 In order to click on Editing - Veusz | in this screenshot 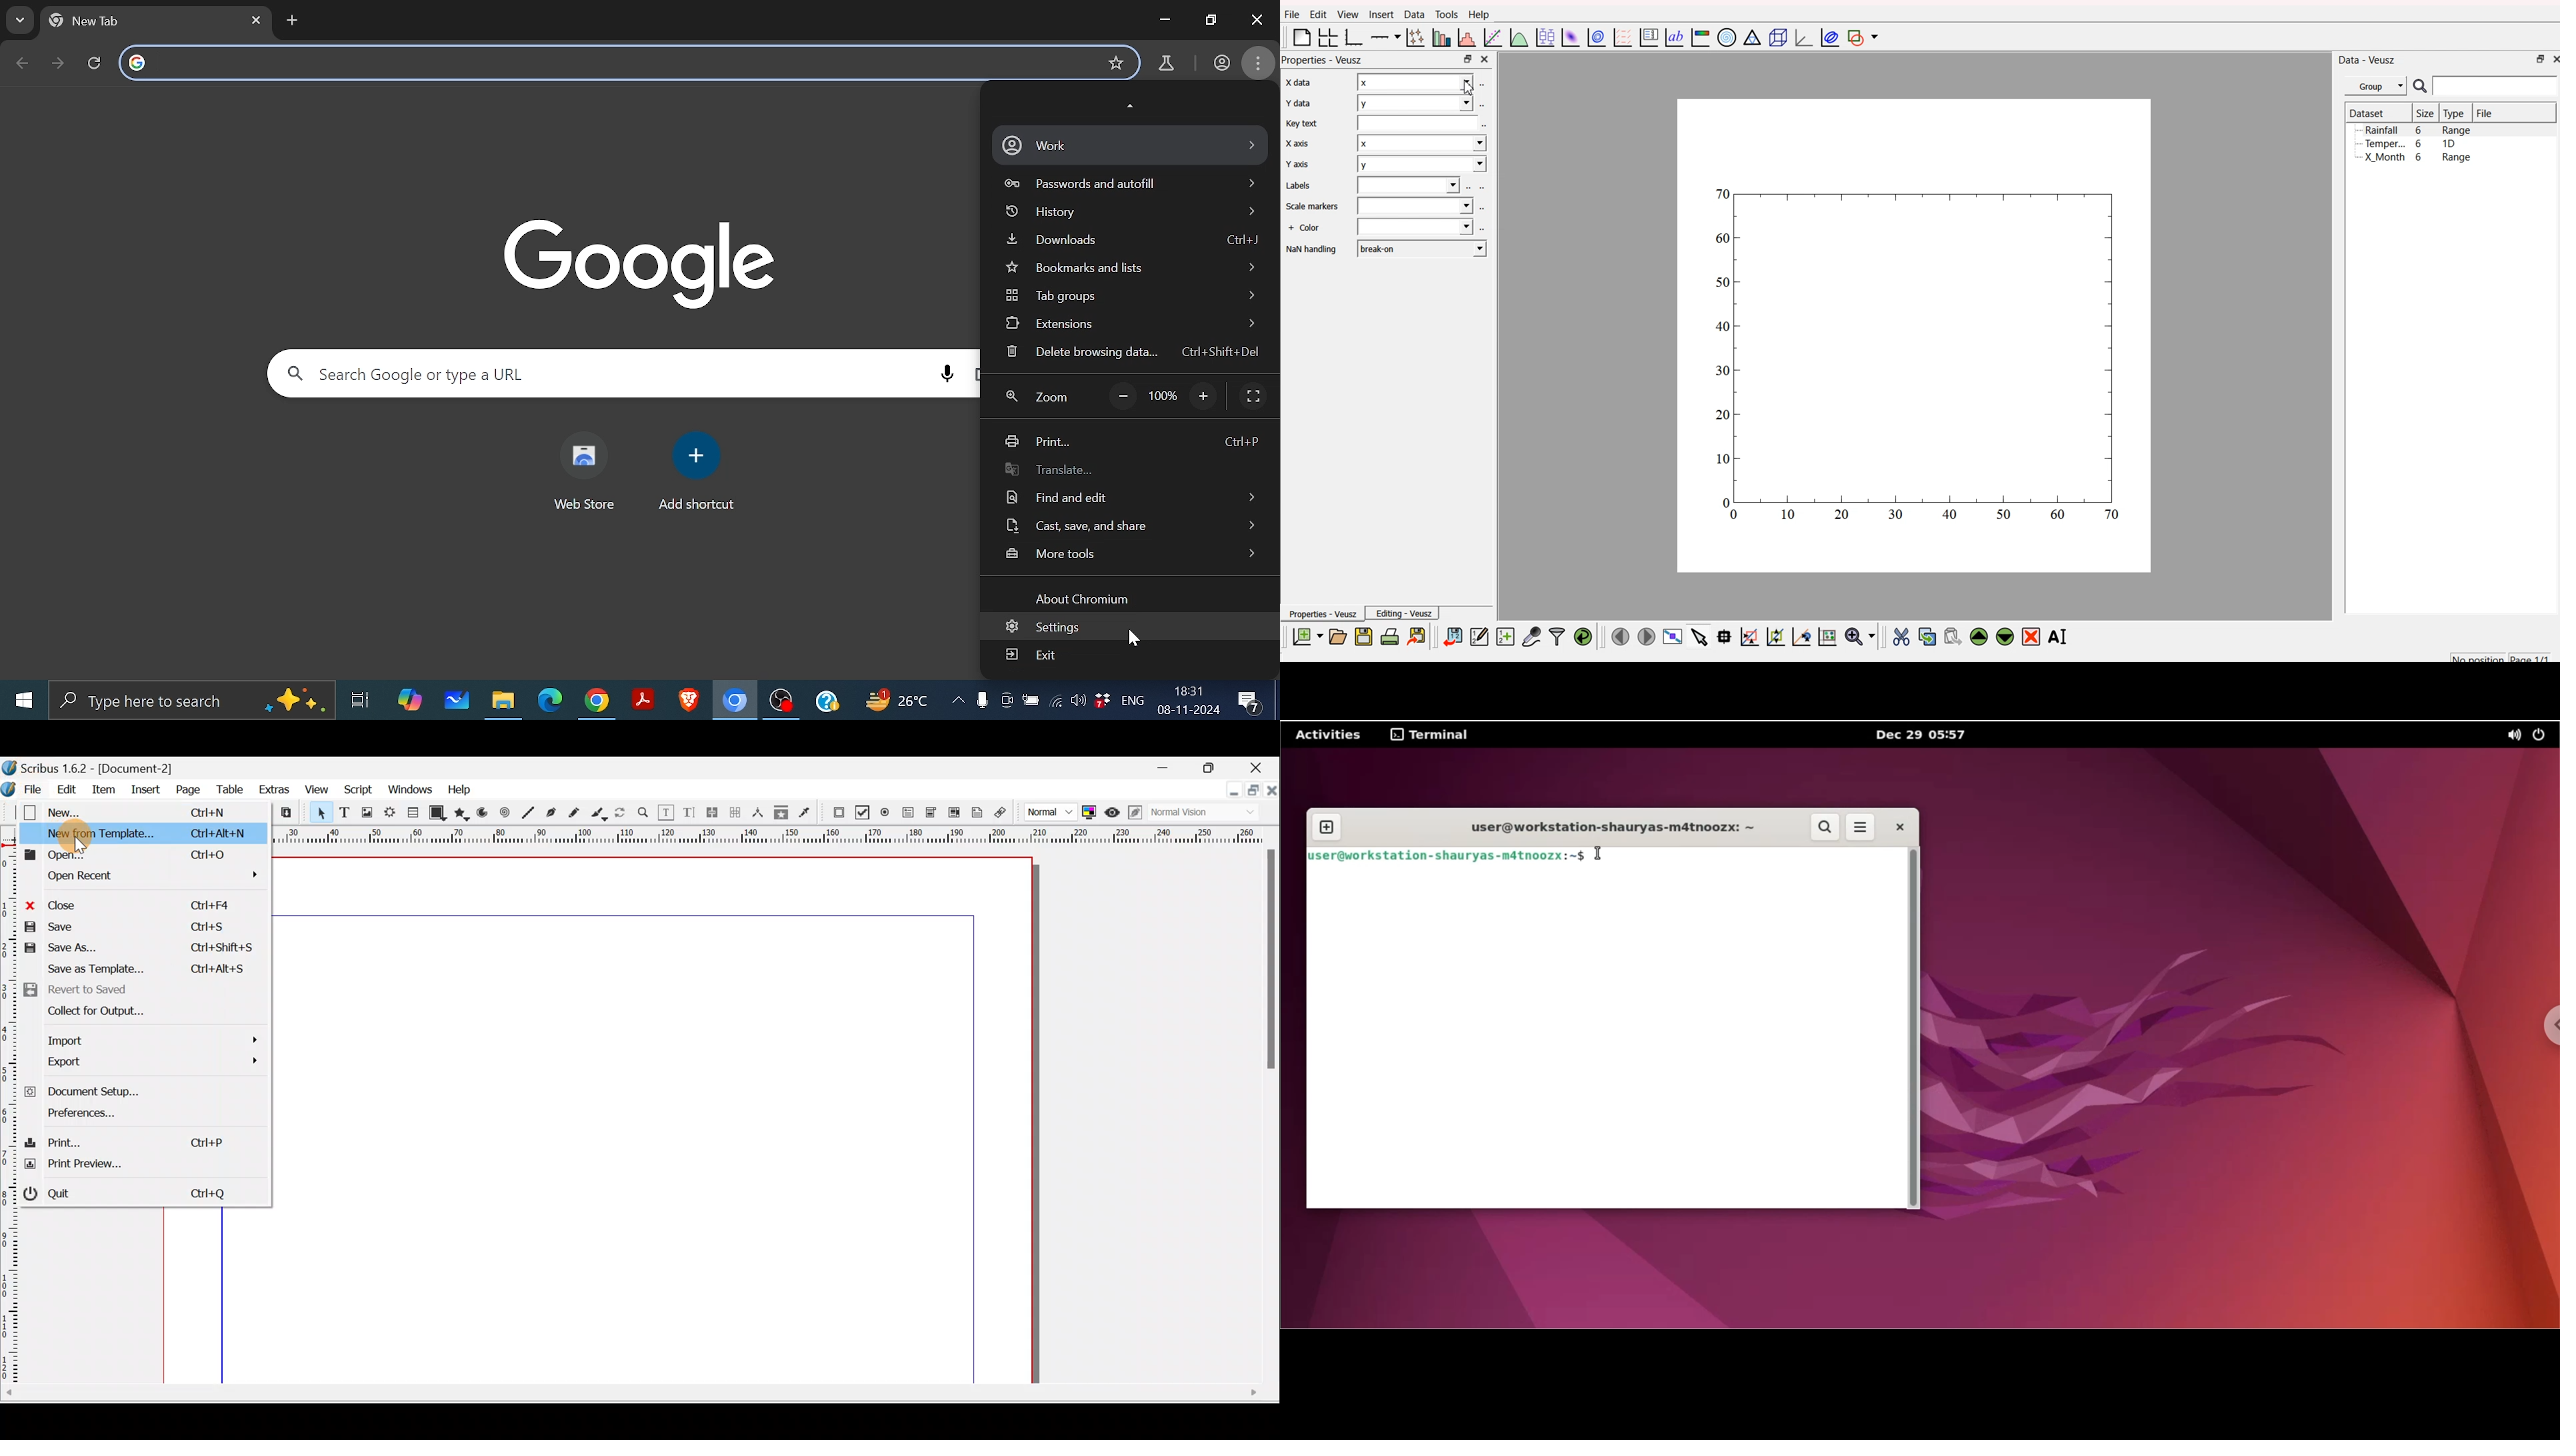, I will do `click(1405, 613)`.